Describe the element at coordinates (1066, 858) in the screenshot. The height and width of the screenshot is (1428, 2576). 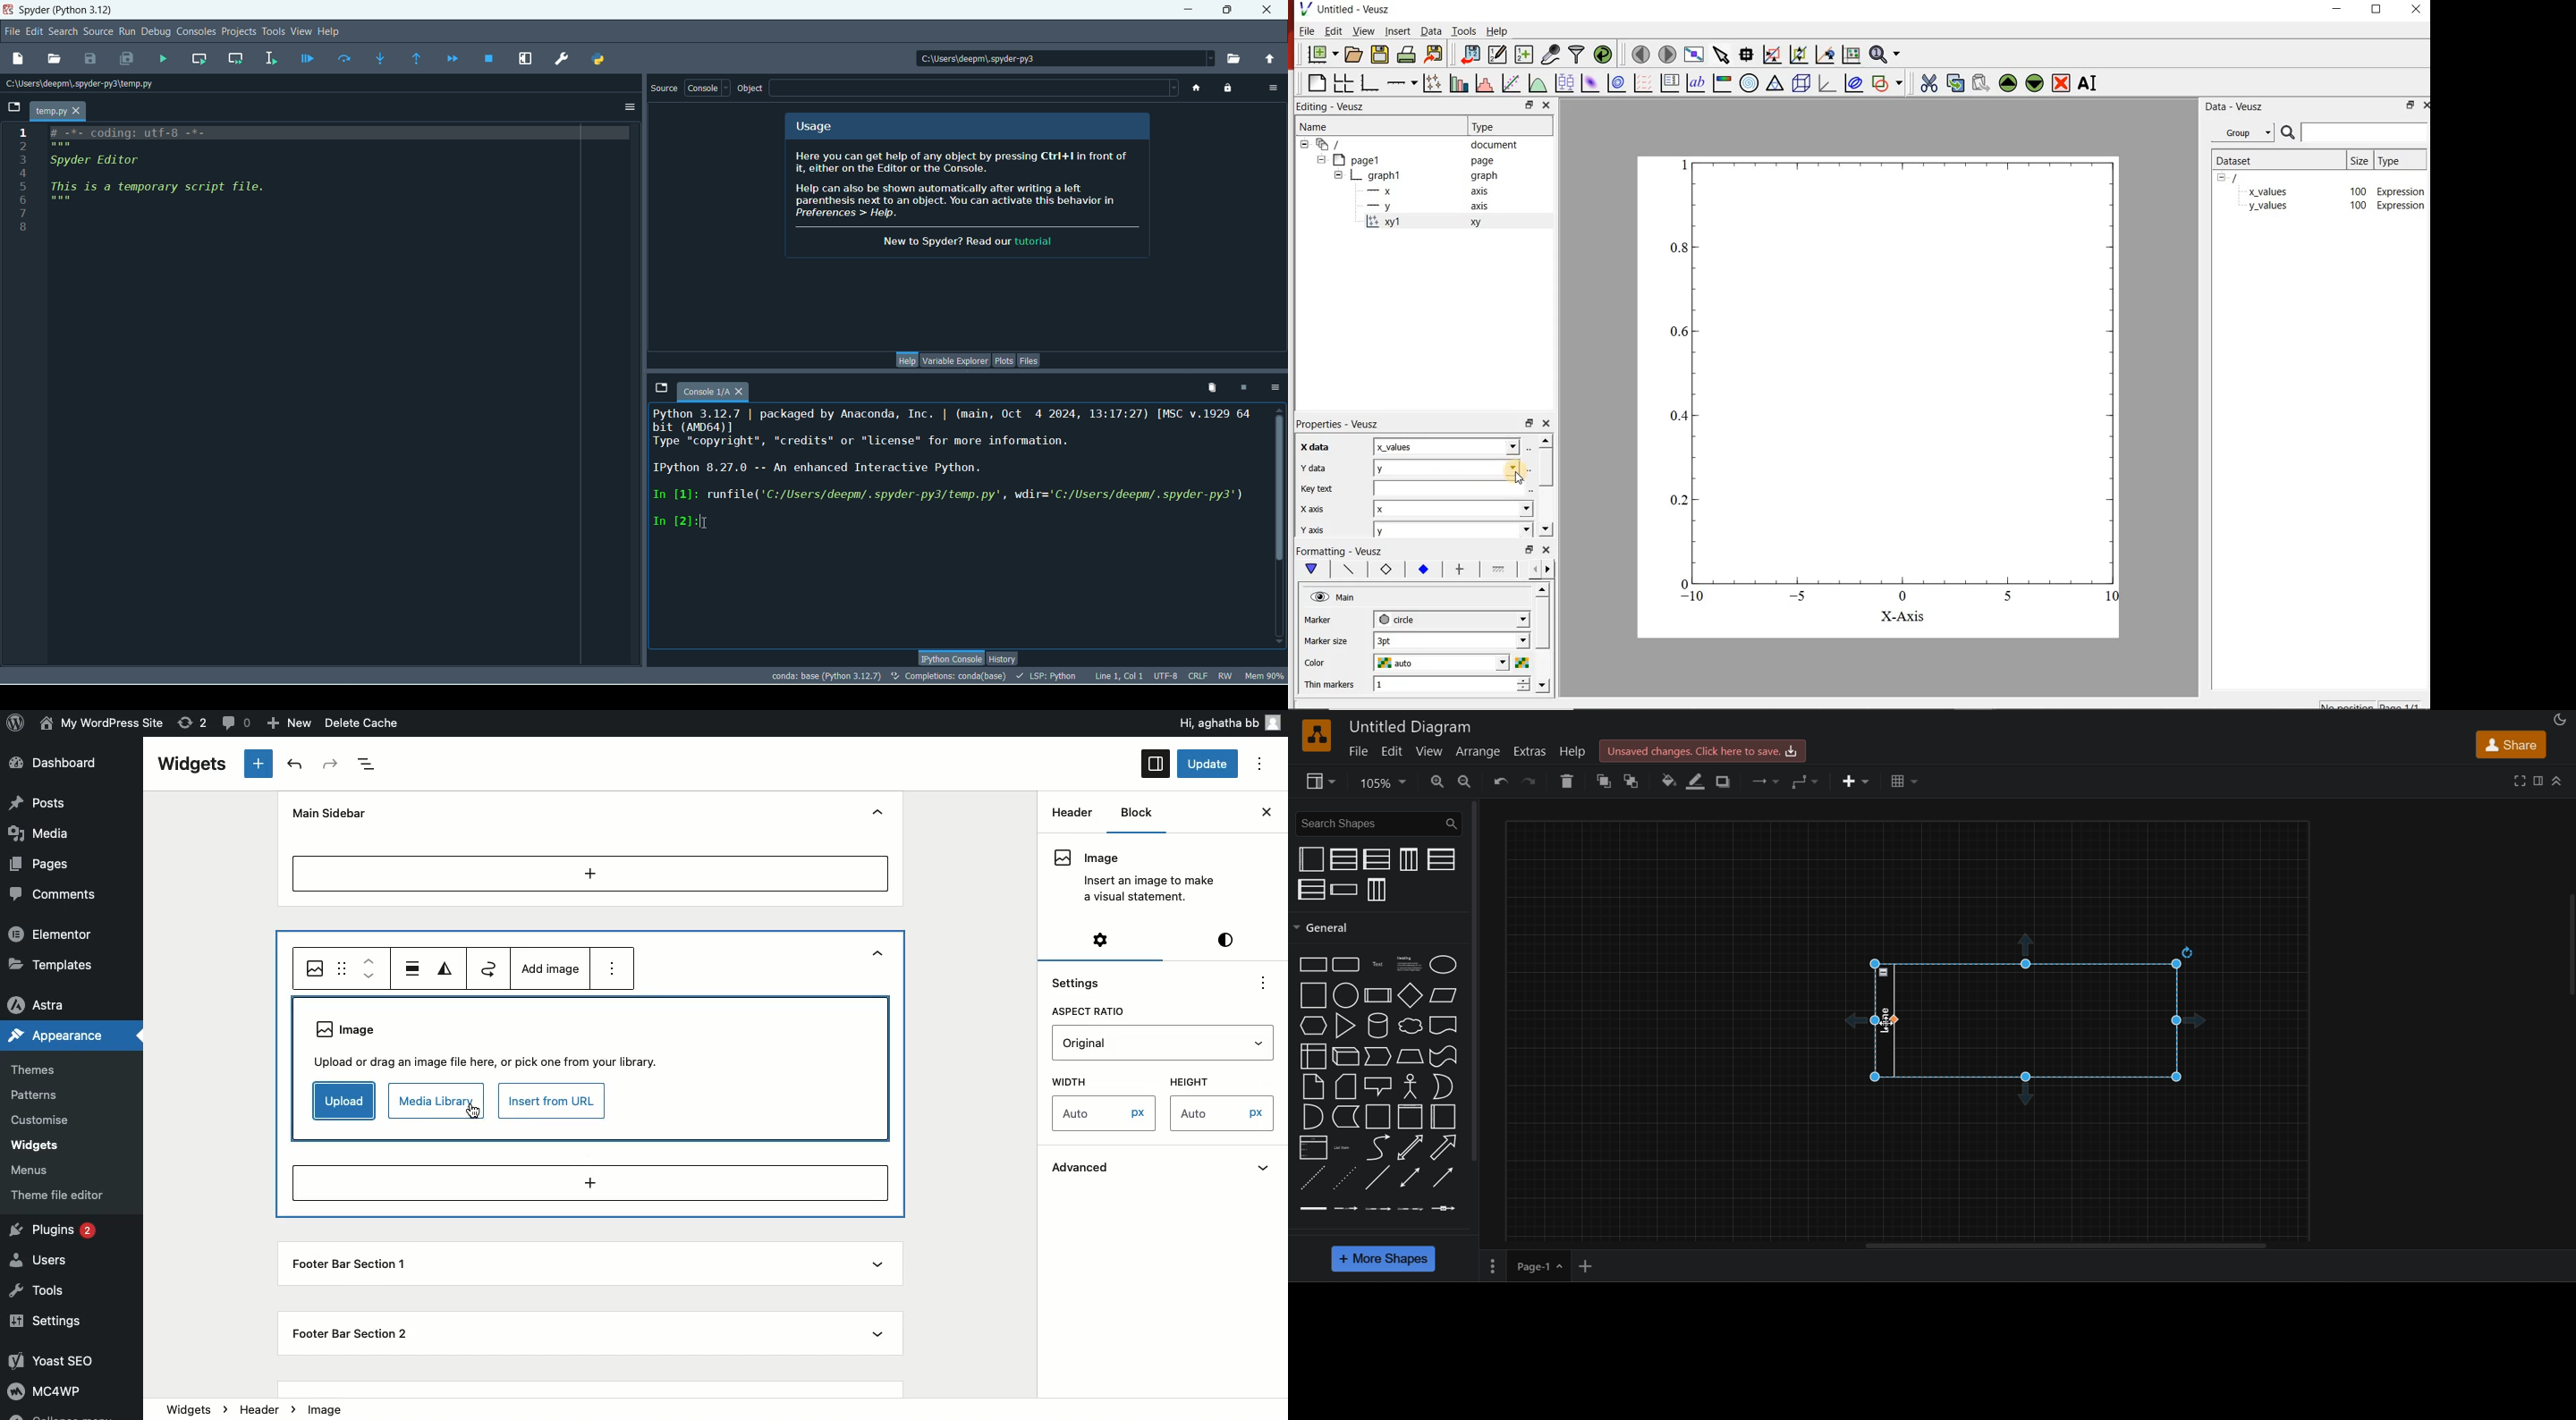
I see `Header` at that location.